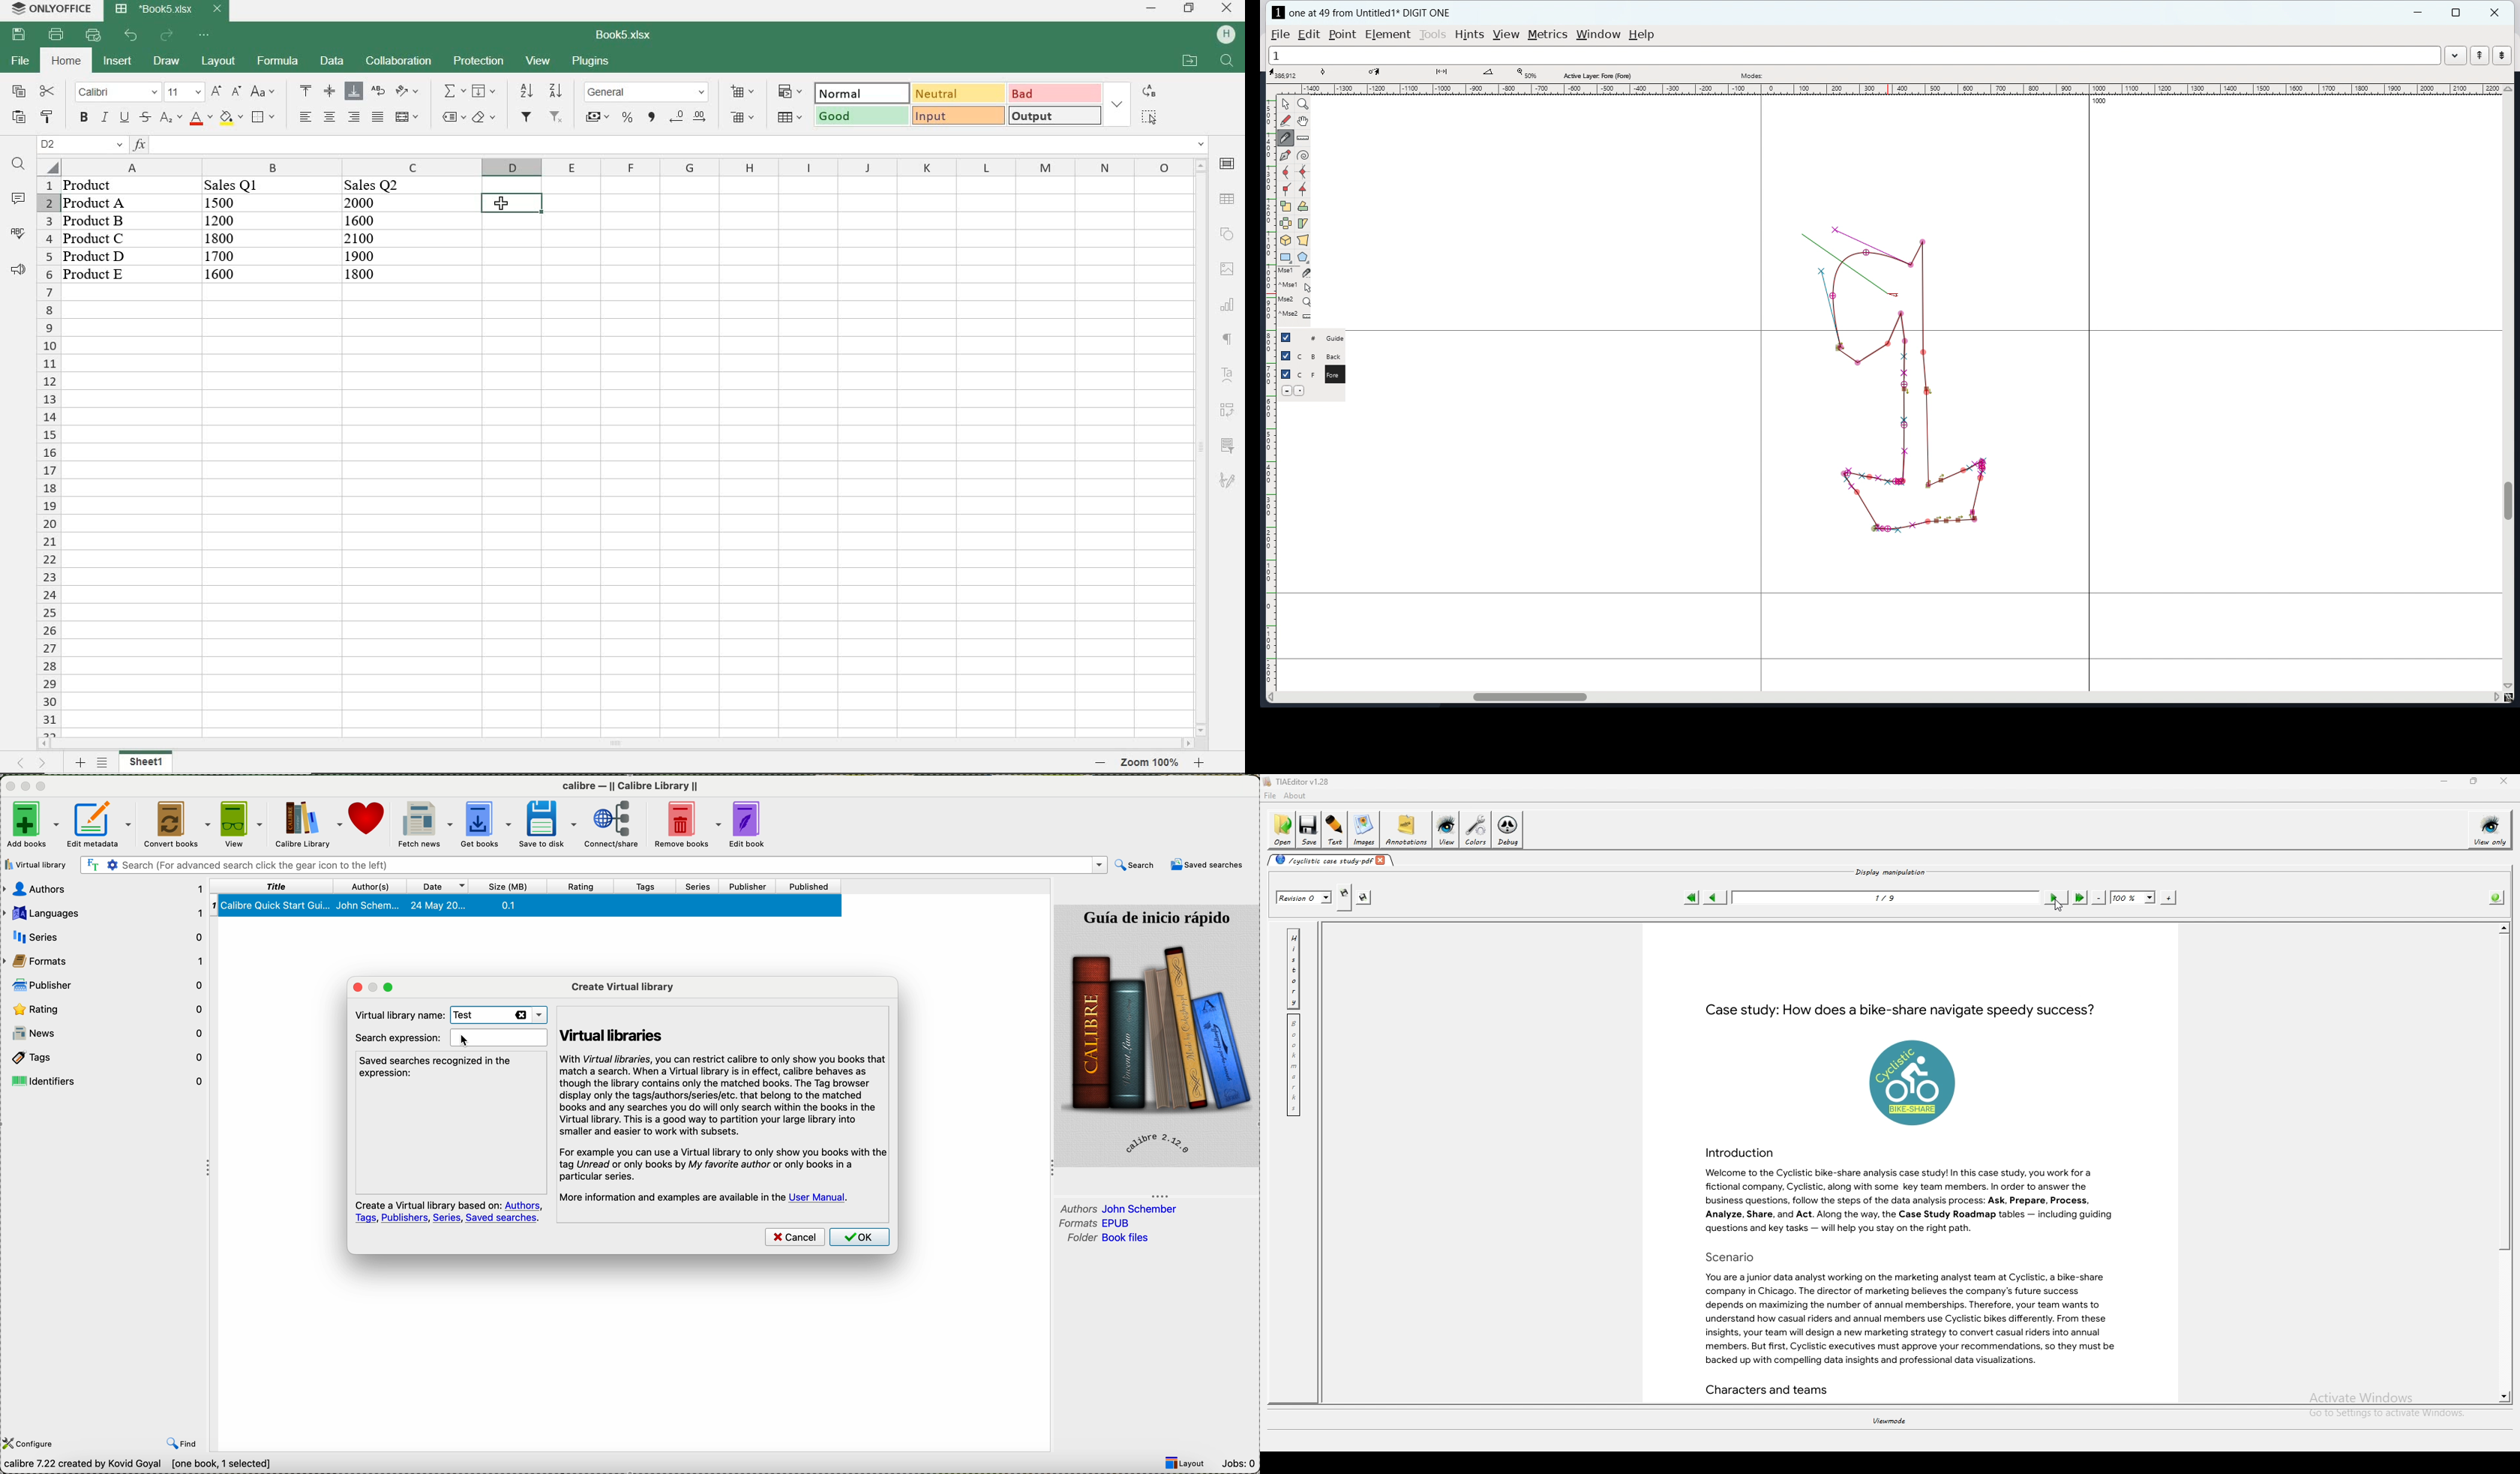 The image size is (2520, 1484). I want to click on expand, so click(1119, 104).